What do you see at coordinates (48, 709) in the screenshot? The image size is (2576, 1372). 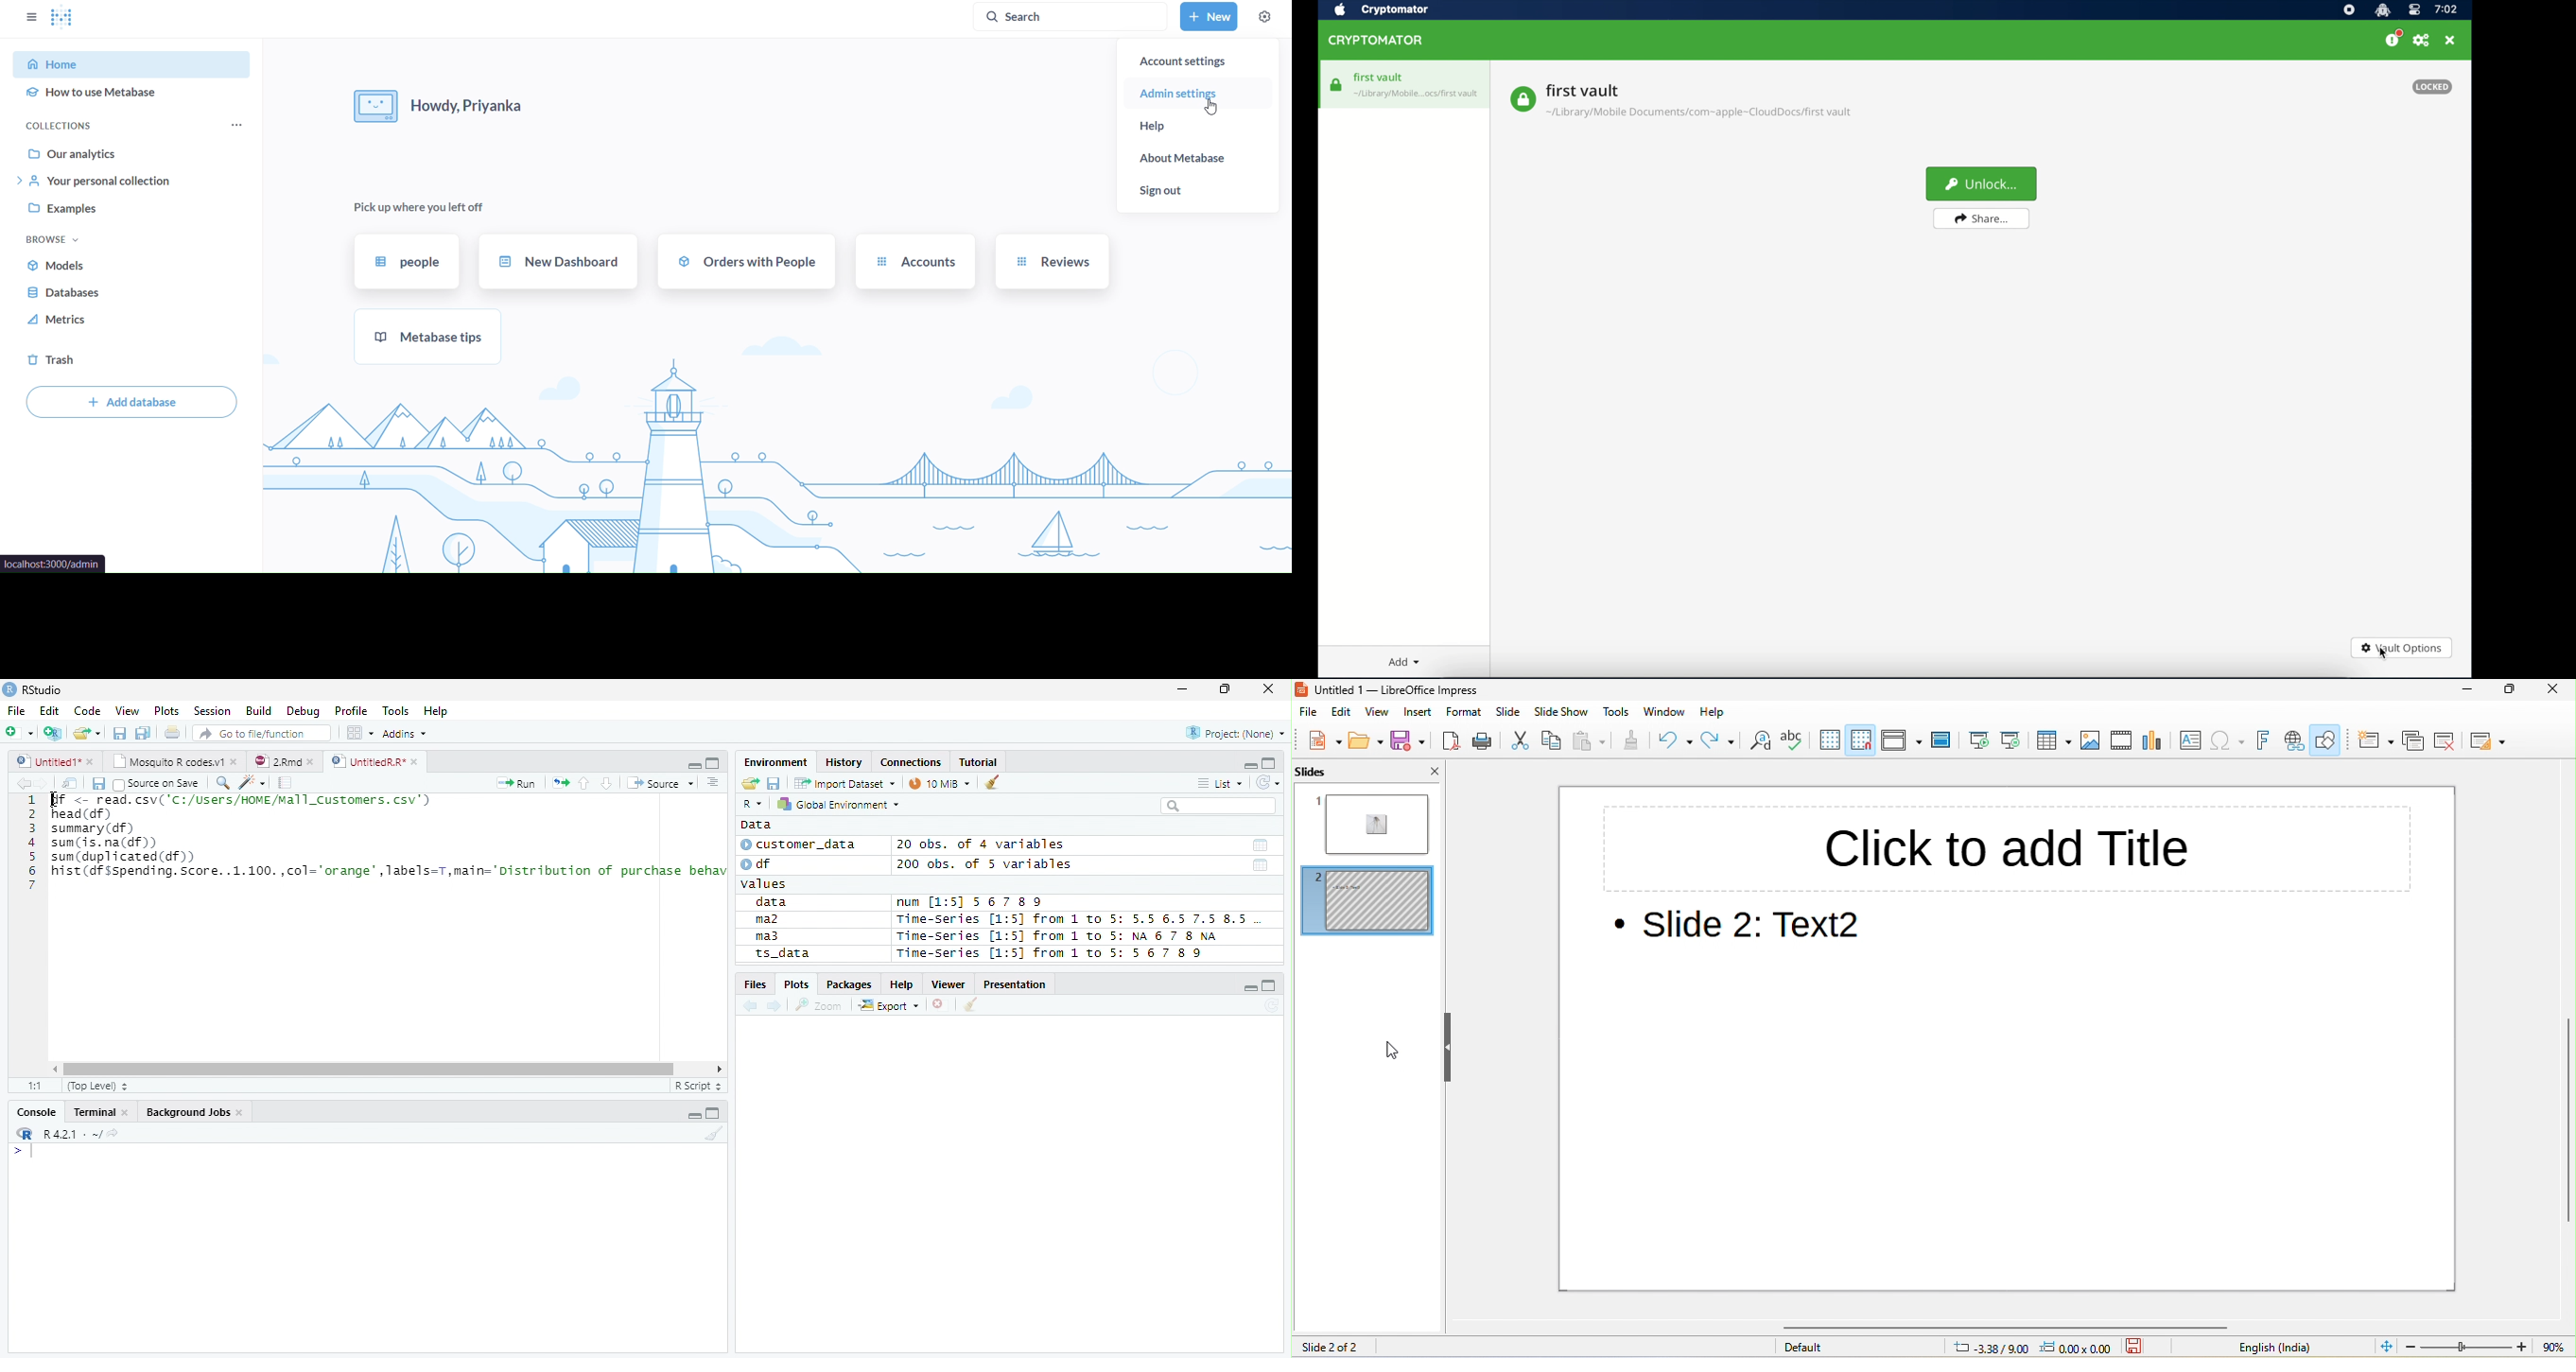 I see `Edit` at bounding box center [48, 709].